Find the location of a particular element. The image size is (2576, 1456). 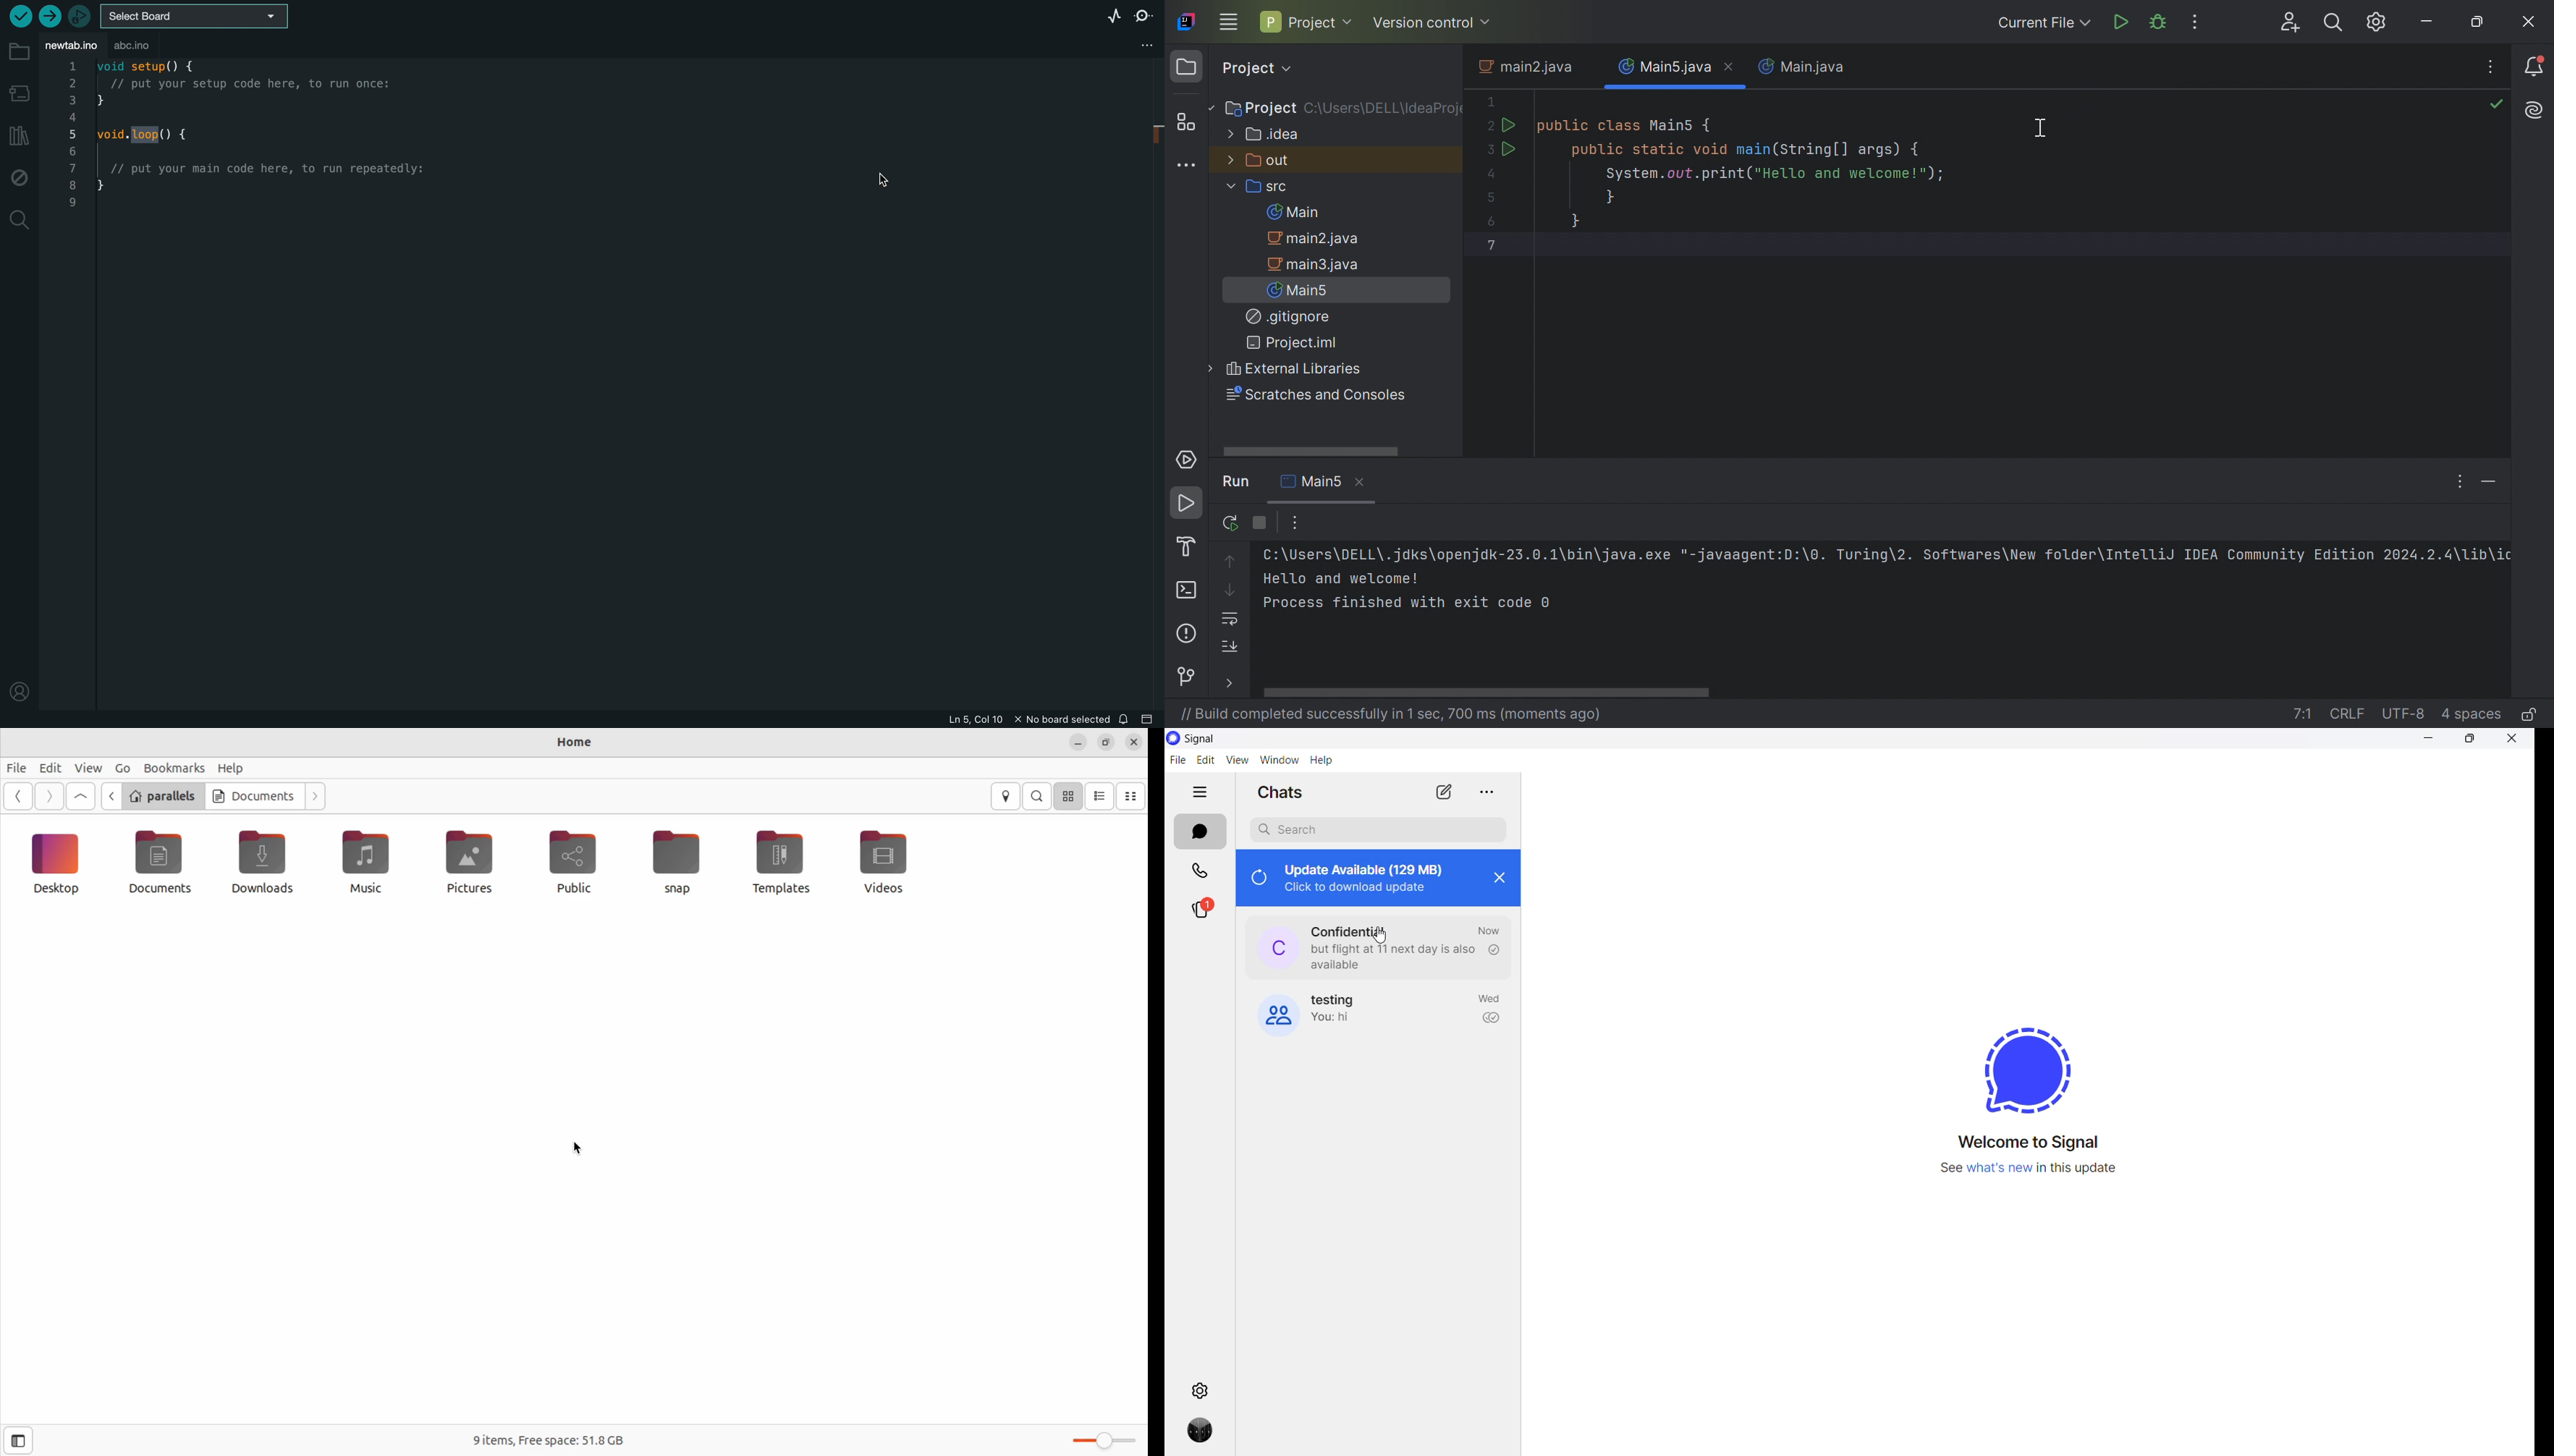

last active is located at coordinates (1489, 931).